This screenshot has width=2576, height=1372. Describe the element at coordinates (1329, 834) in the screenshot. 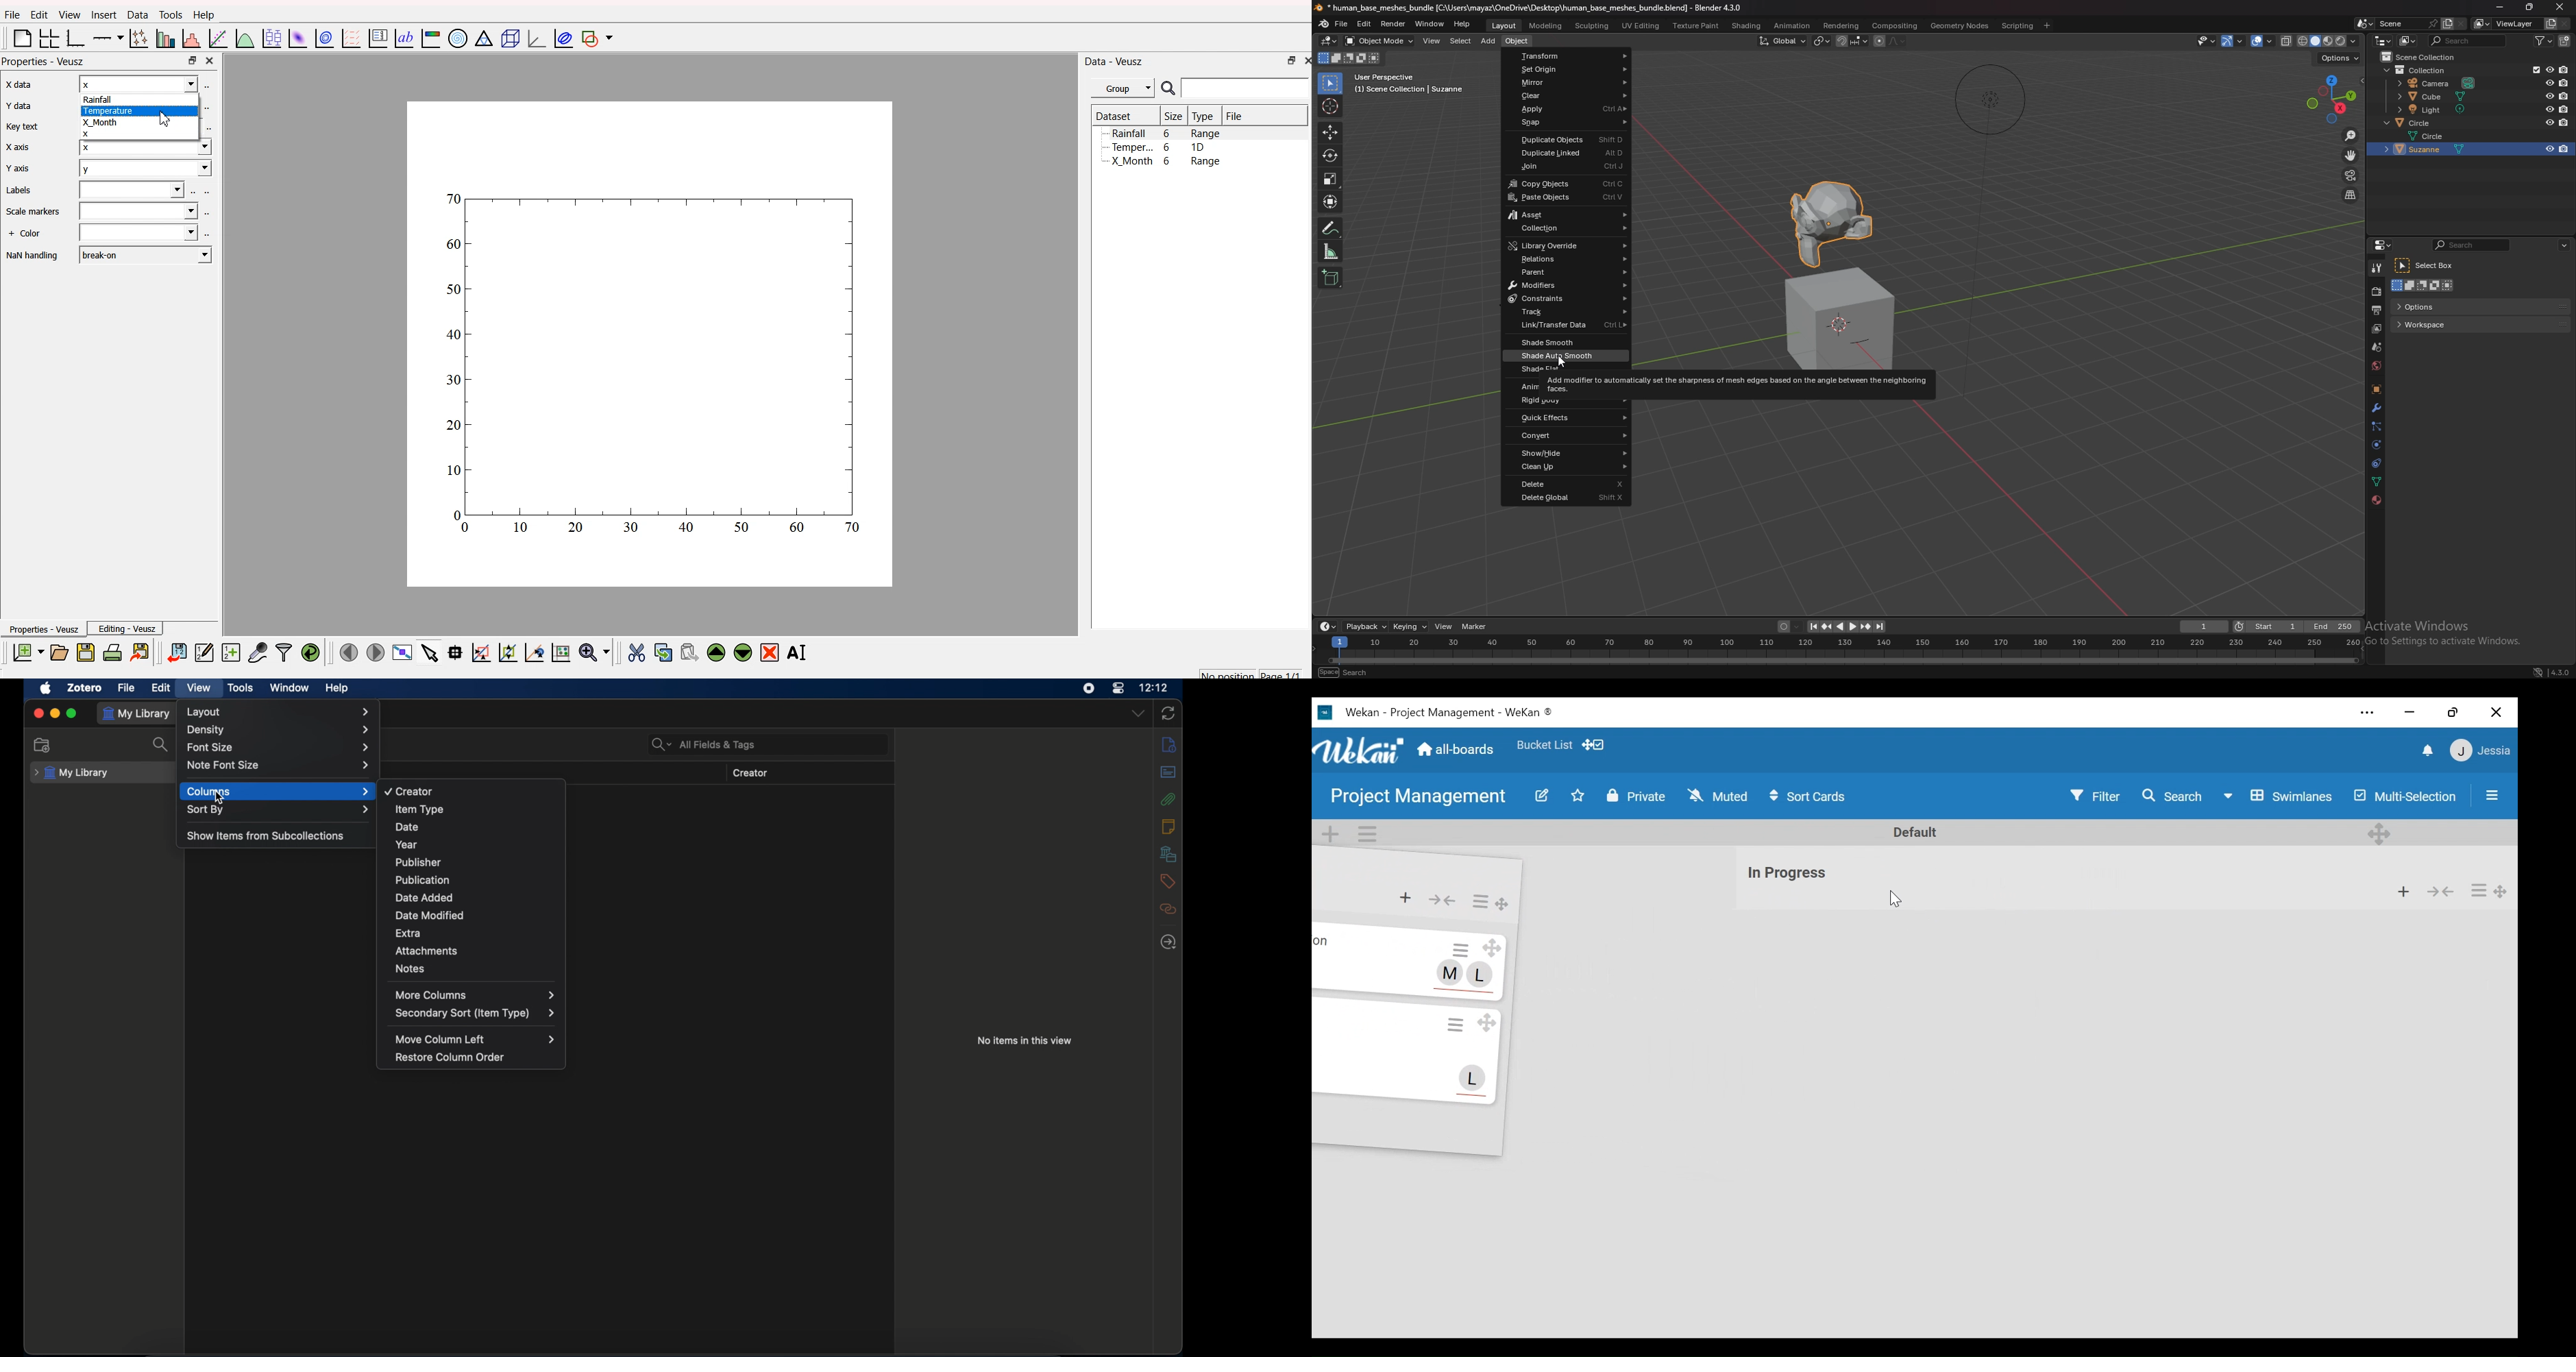

I see `Add Swimlane` at that location.